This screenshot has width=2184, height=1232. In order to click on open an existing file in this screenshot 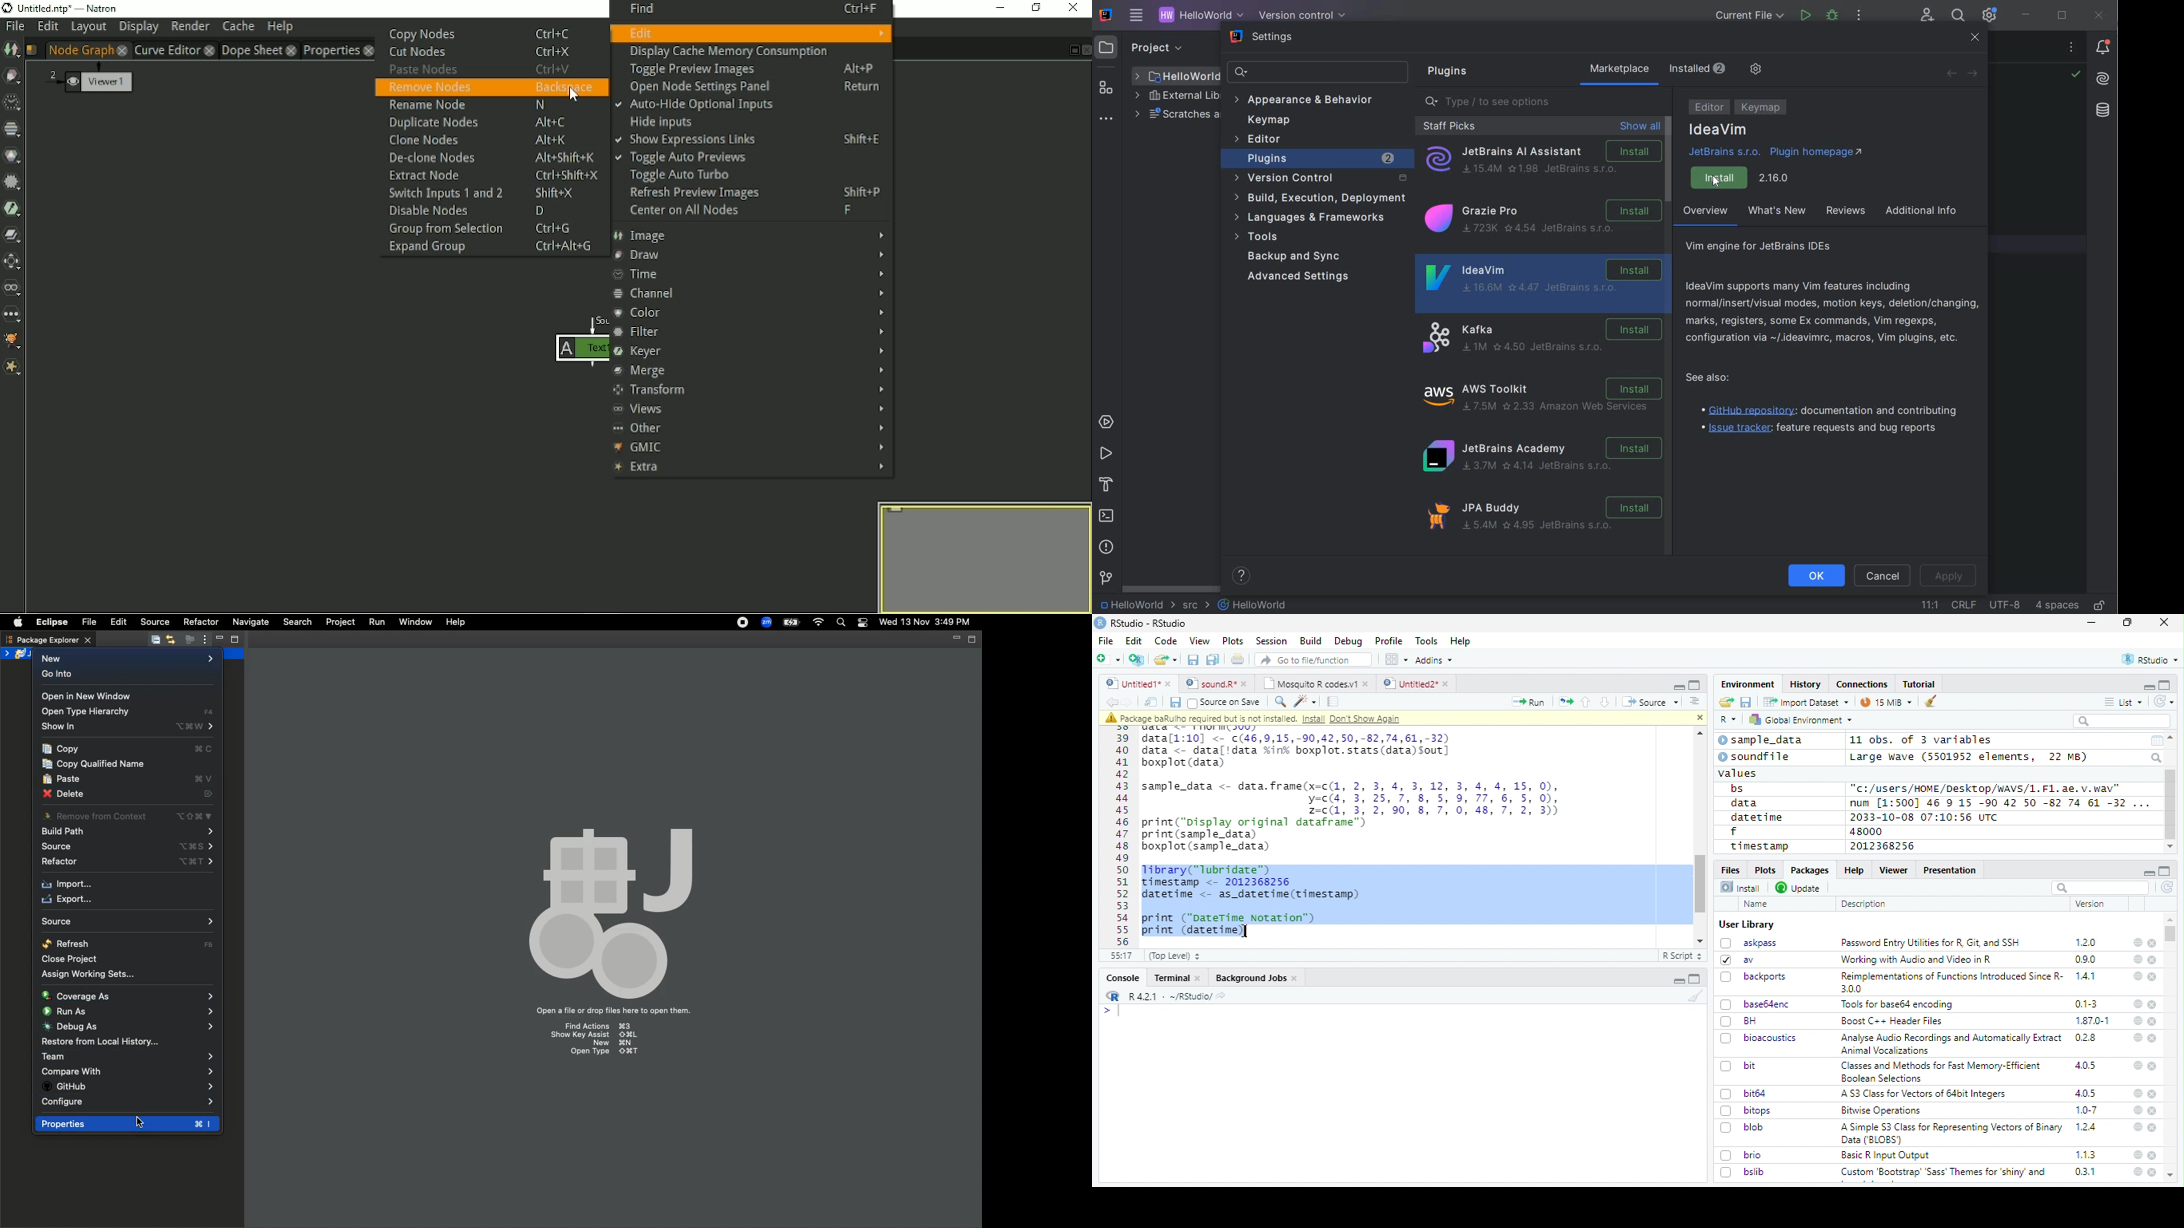, I will do `click(1165, 660)`.